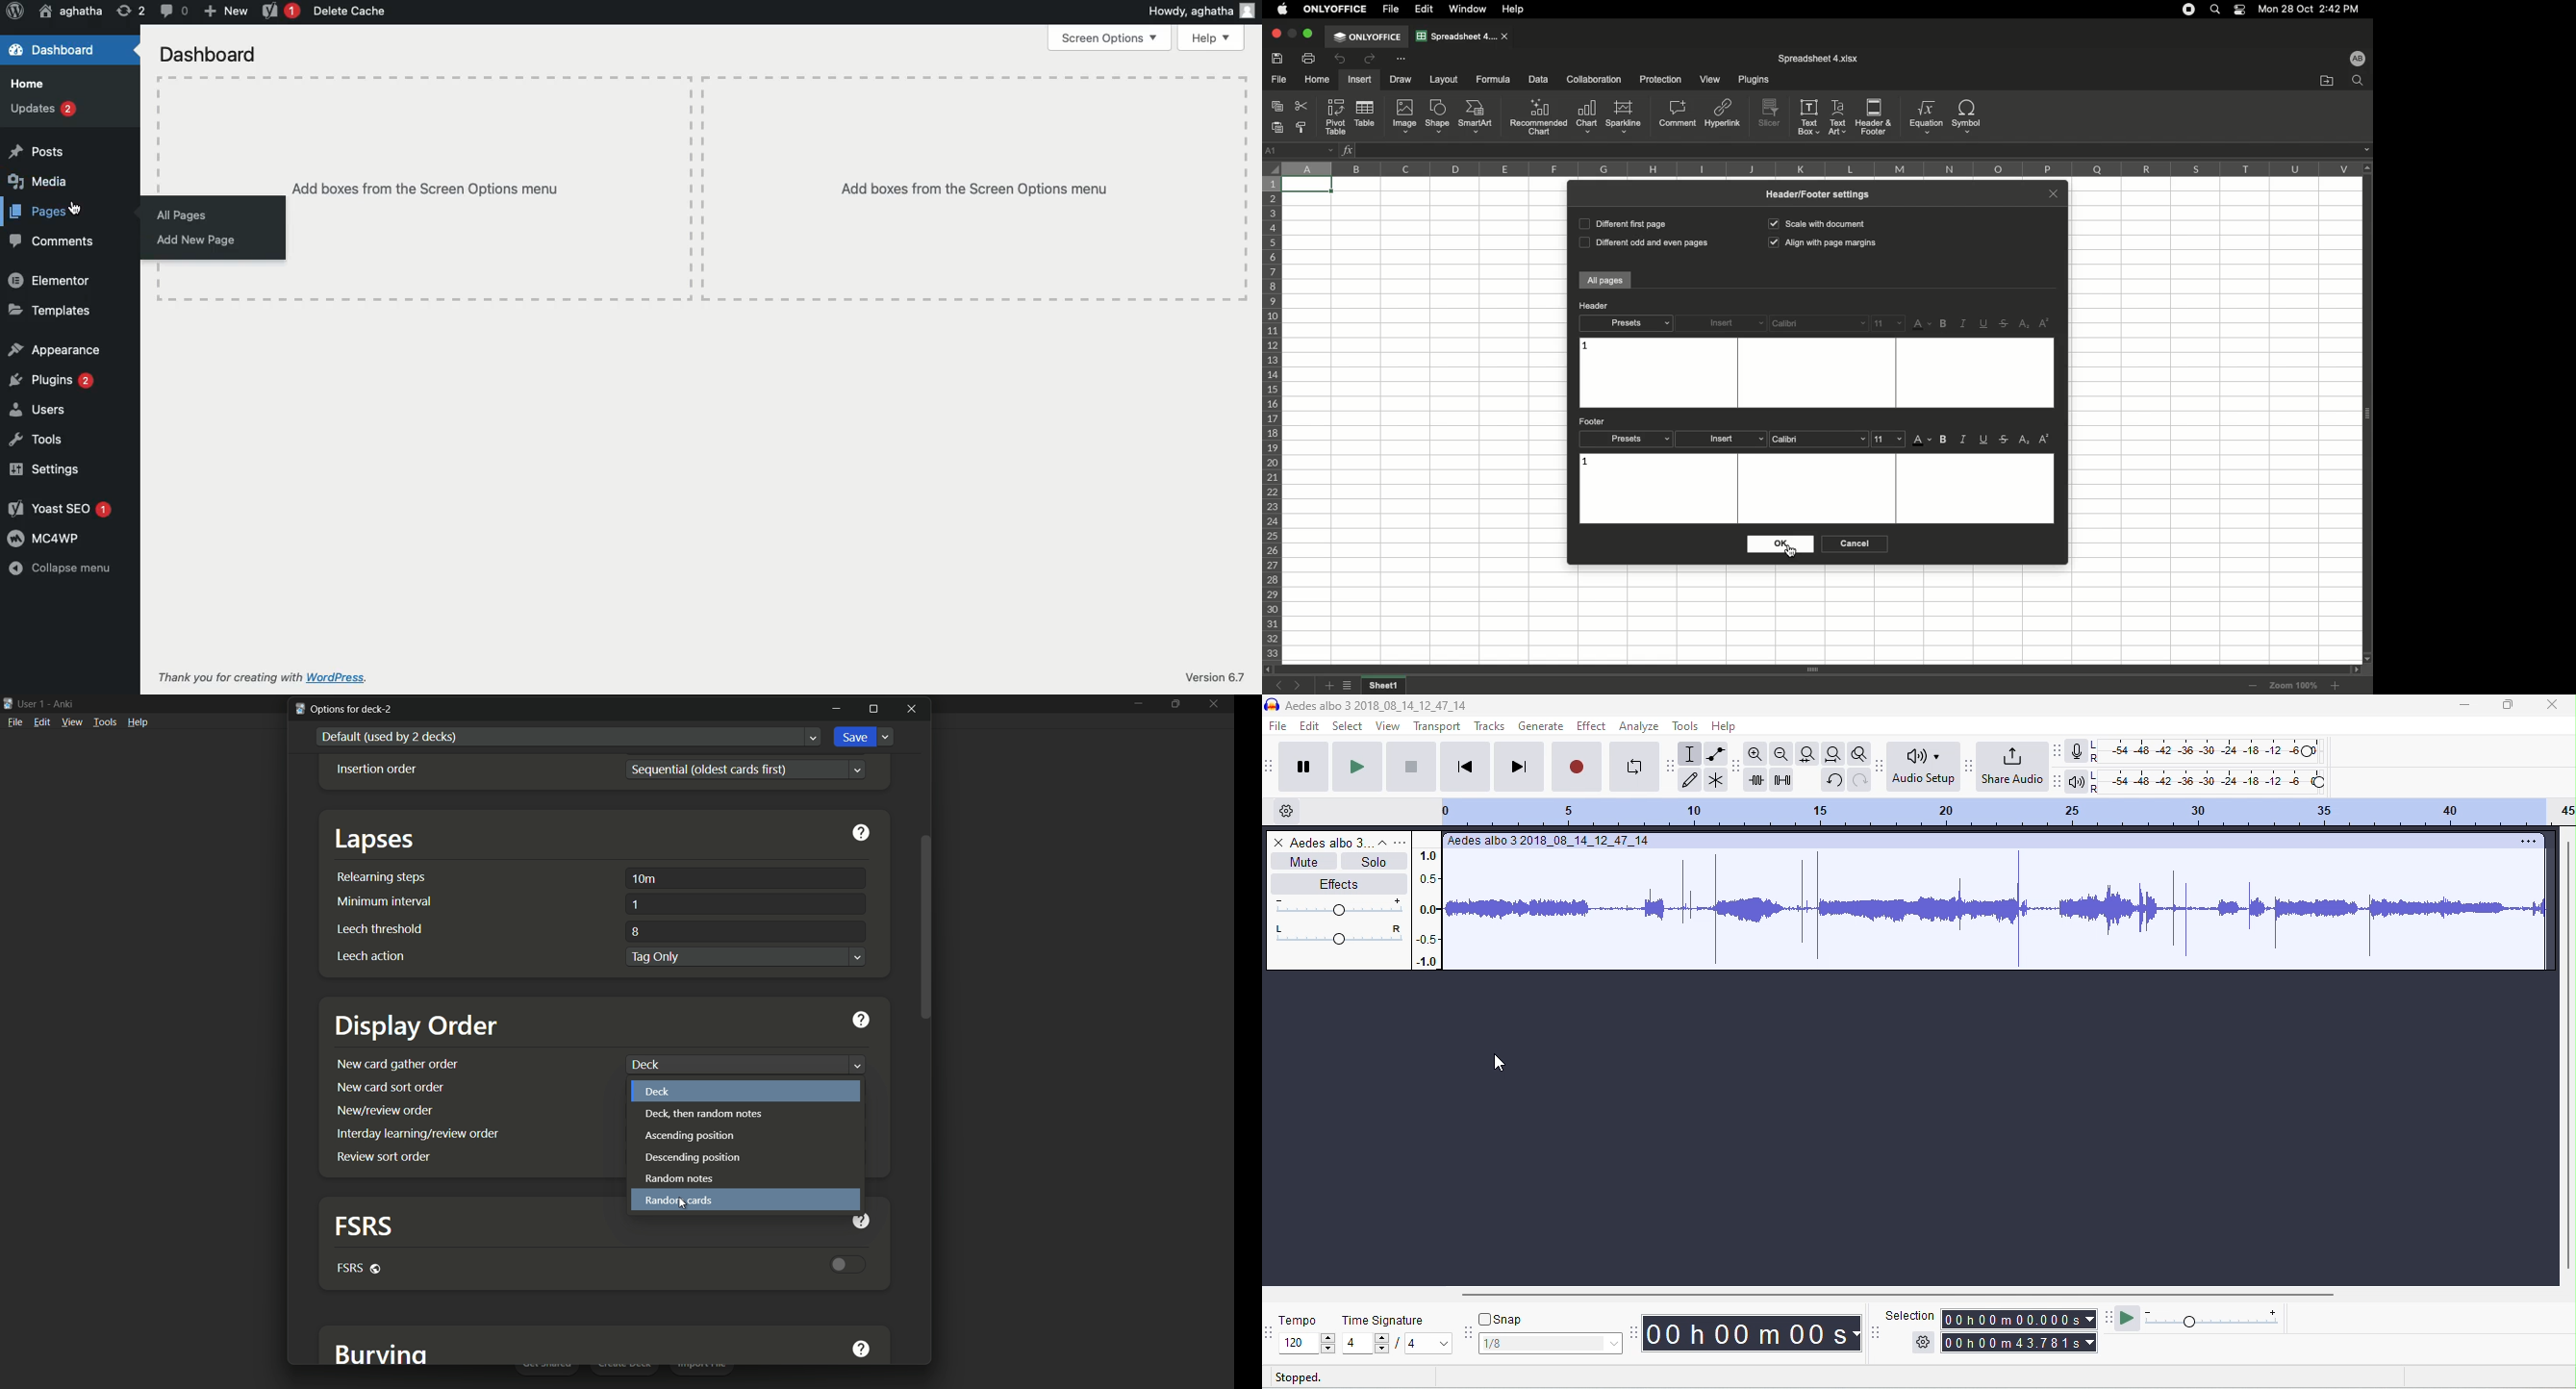 The image size is (2576, 1400). Describe the element at coordinates (862, 835) in the screenshot. I see `get help` at that location.